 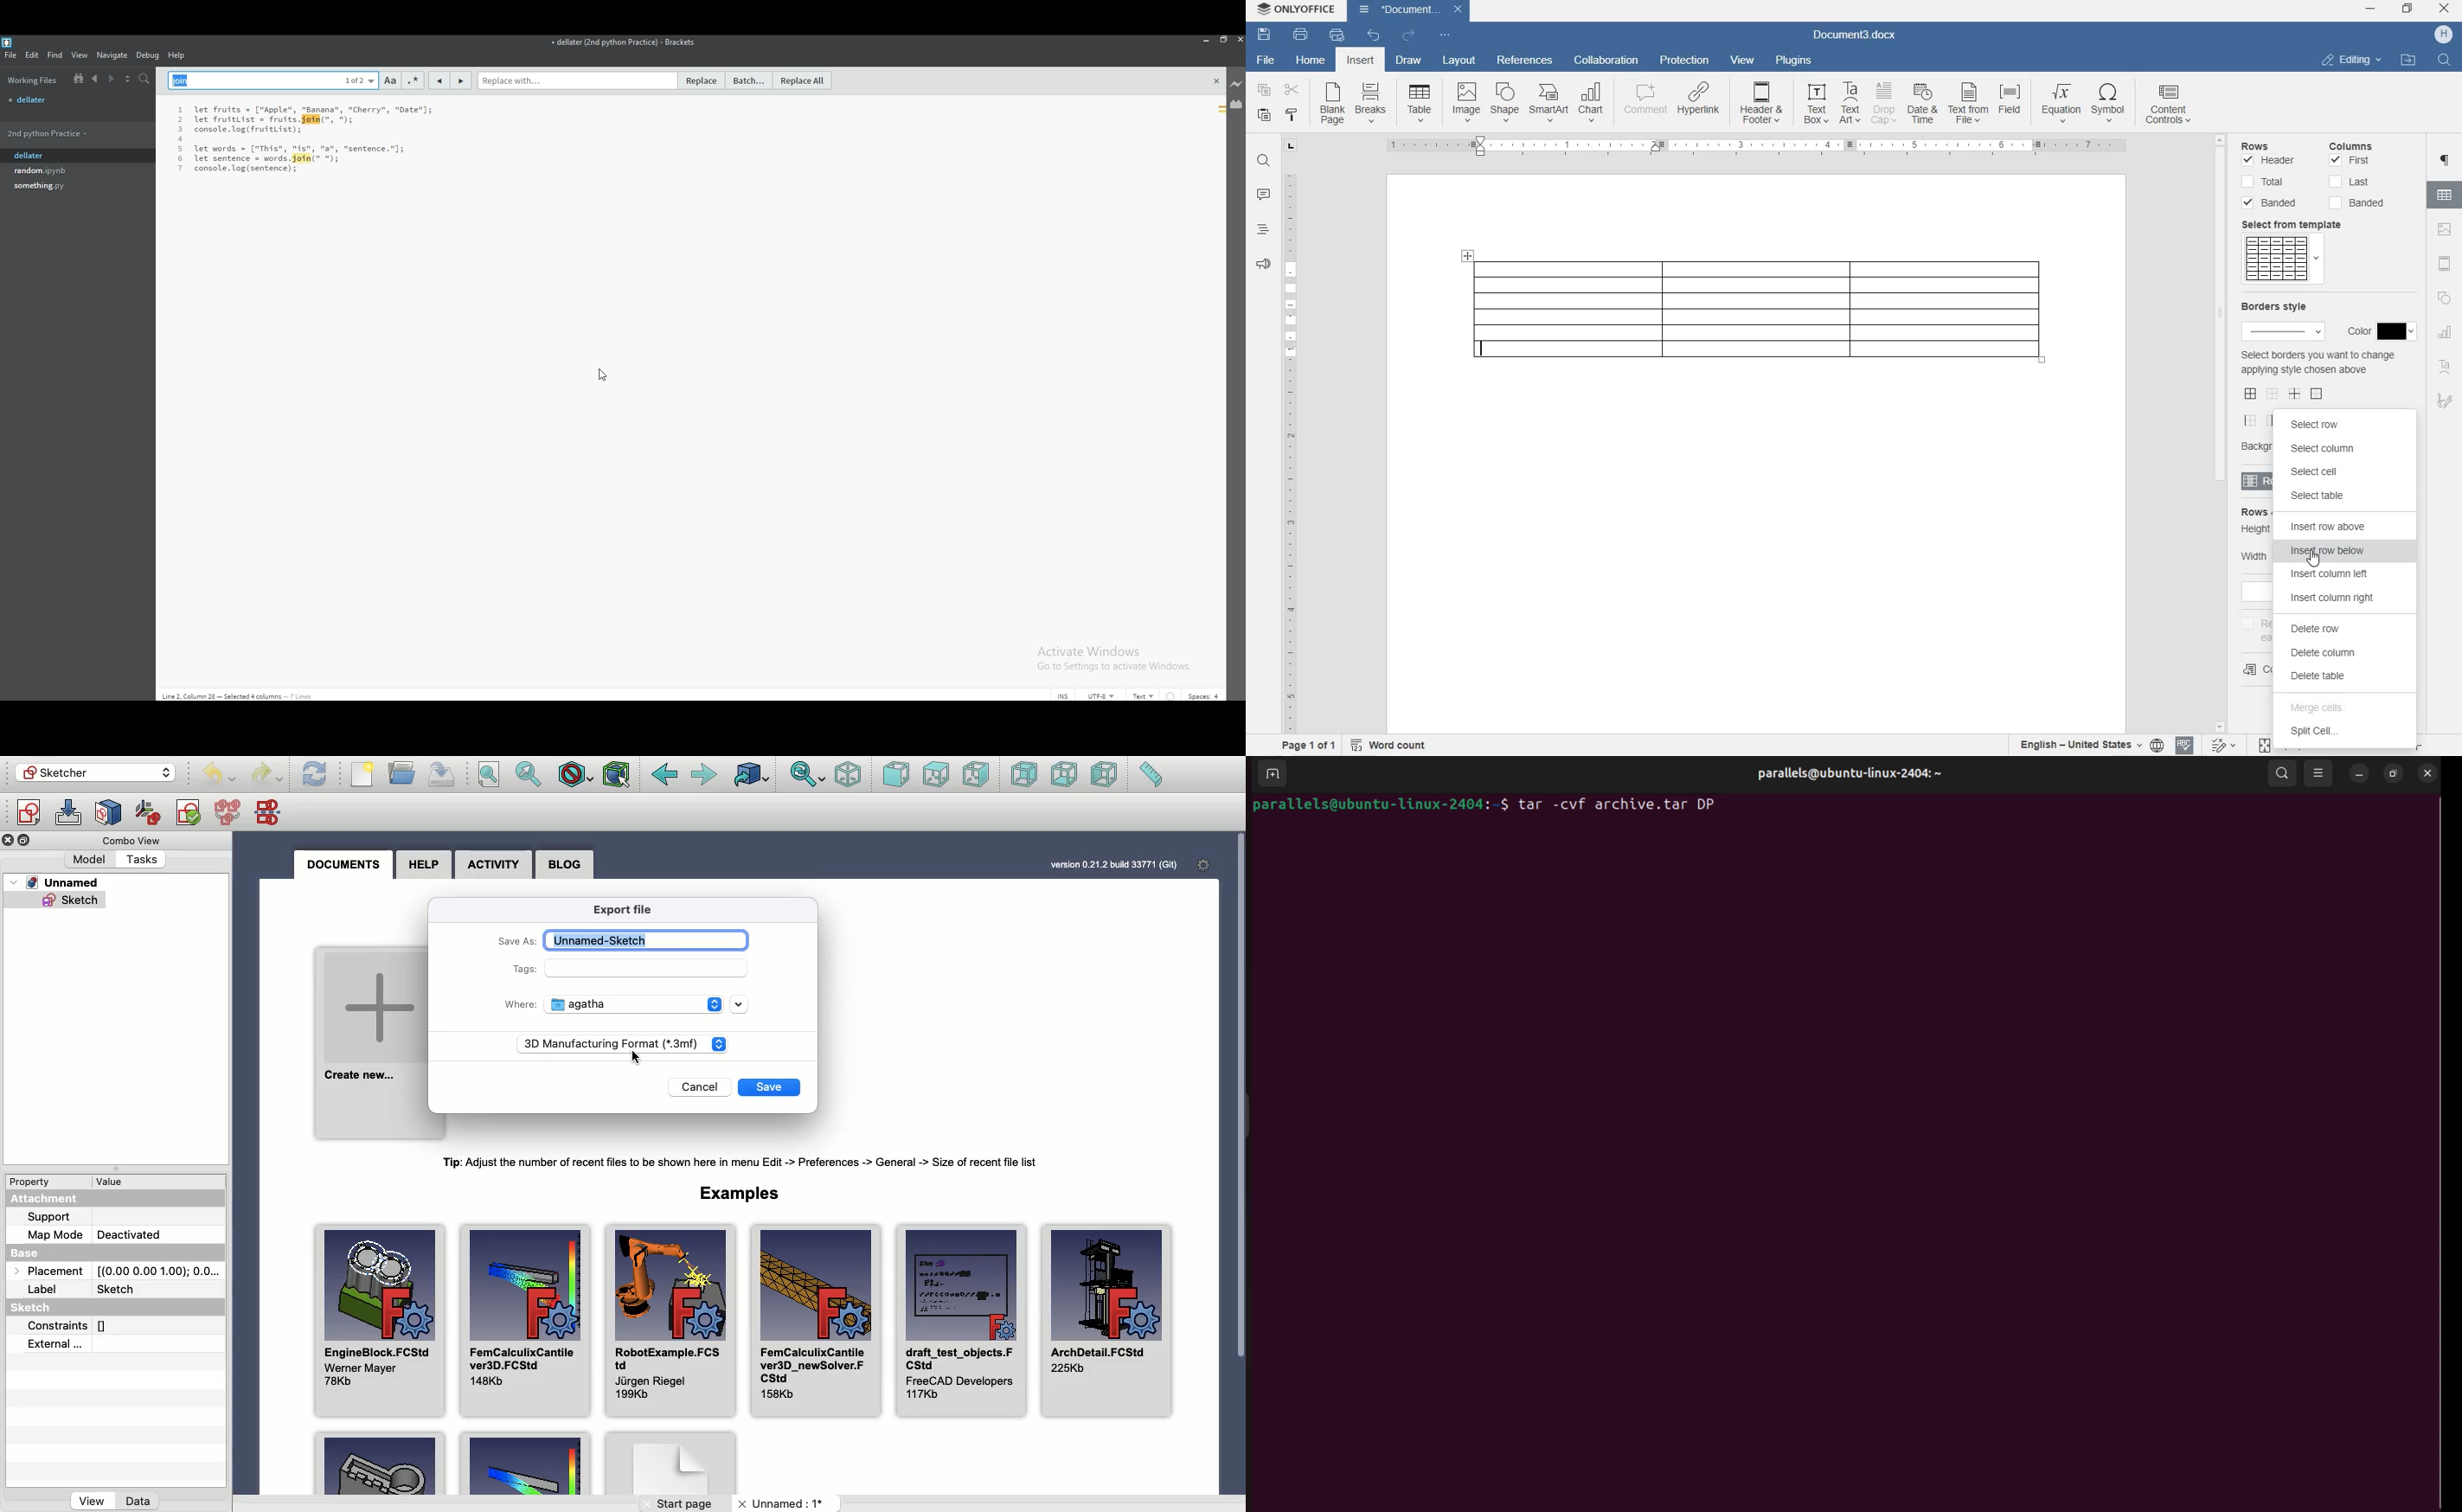 What do you see at coordinates (2338, 550) in the screenshot?
I see `insert row below` at bounding box center [2338, 550].